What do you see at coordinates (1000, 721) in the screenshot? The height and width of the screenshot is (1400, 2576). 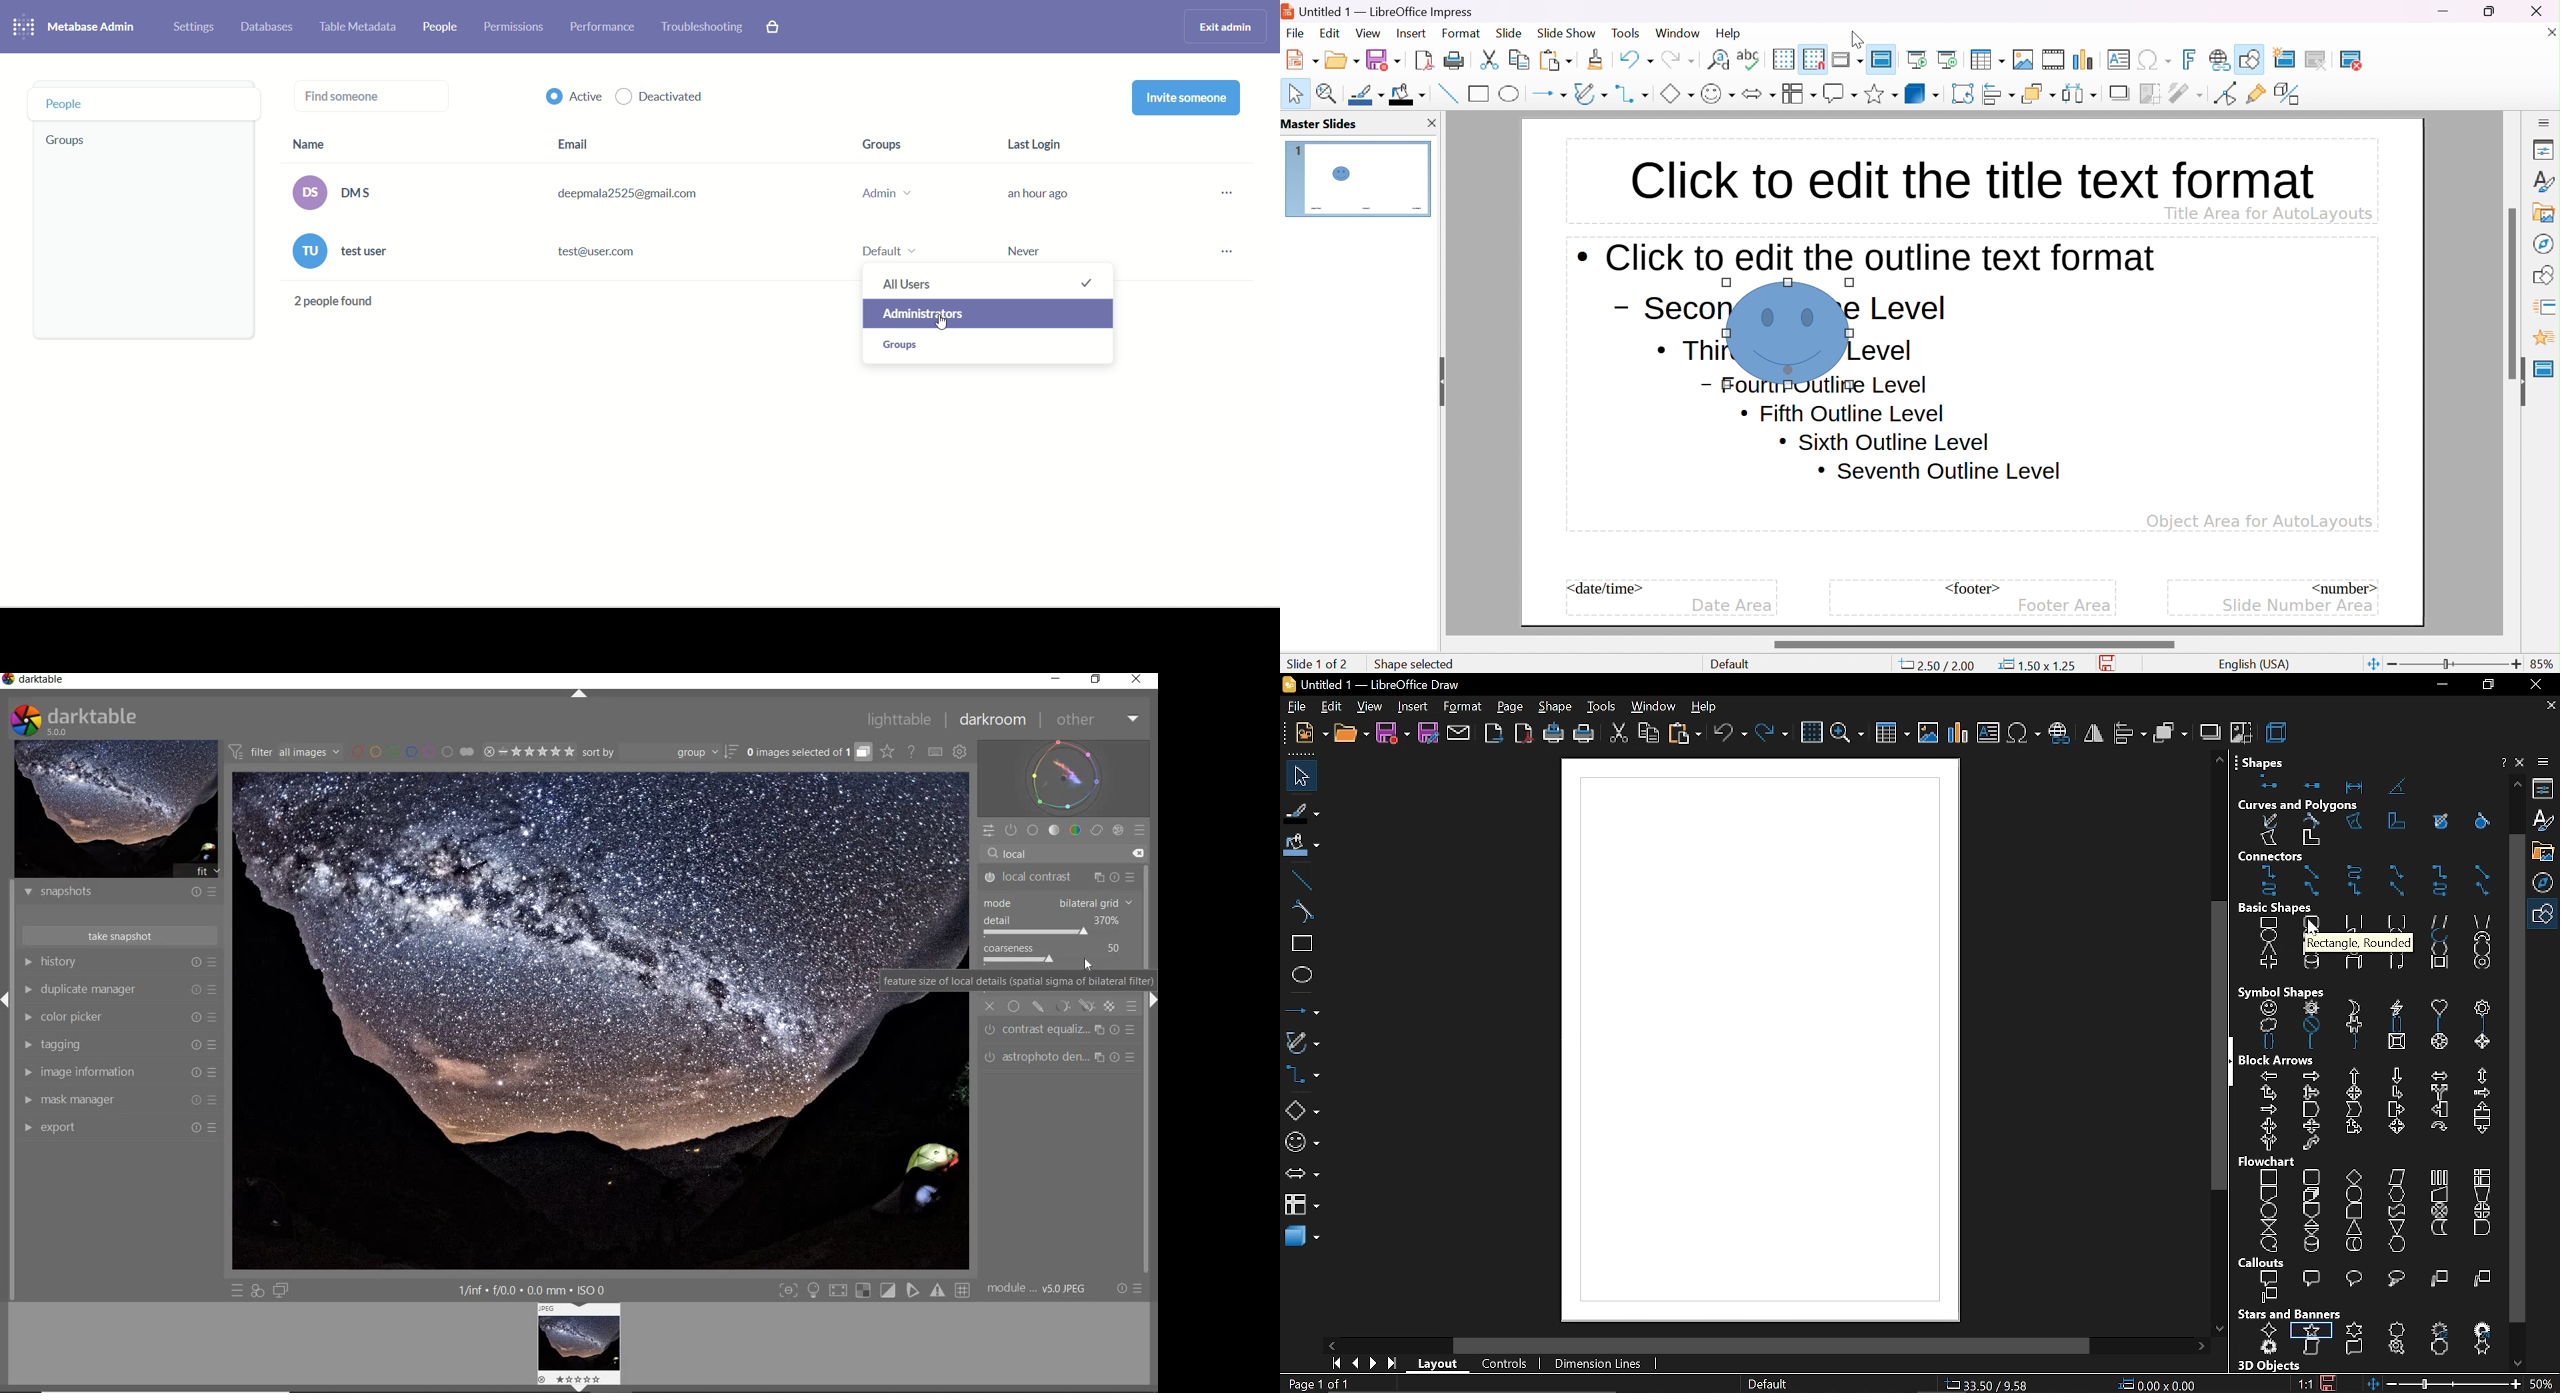 I see `DARKROOM` at bounding box center [1000, 721].